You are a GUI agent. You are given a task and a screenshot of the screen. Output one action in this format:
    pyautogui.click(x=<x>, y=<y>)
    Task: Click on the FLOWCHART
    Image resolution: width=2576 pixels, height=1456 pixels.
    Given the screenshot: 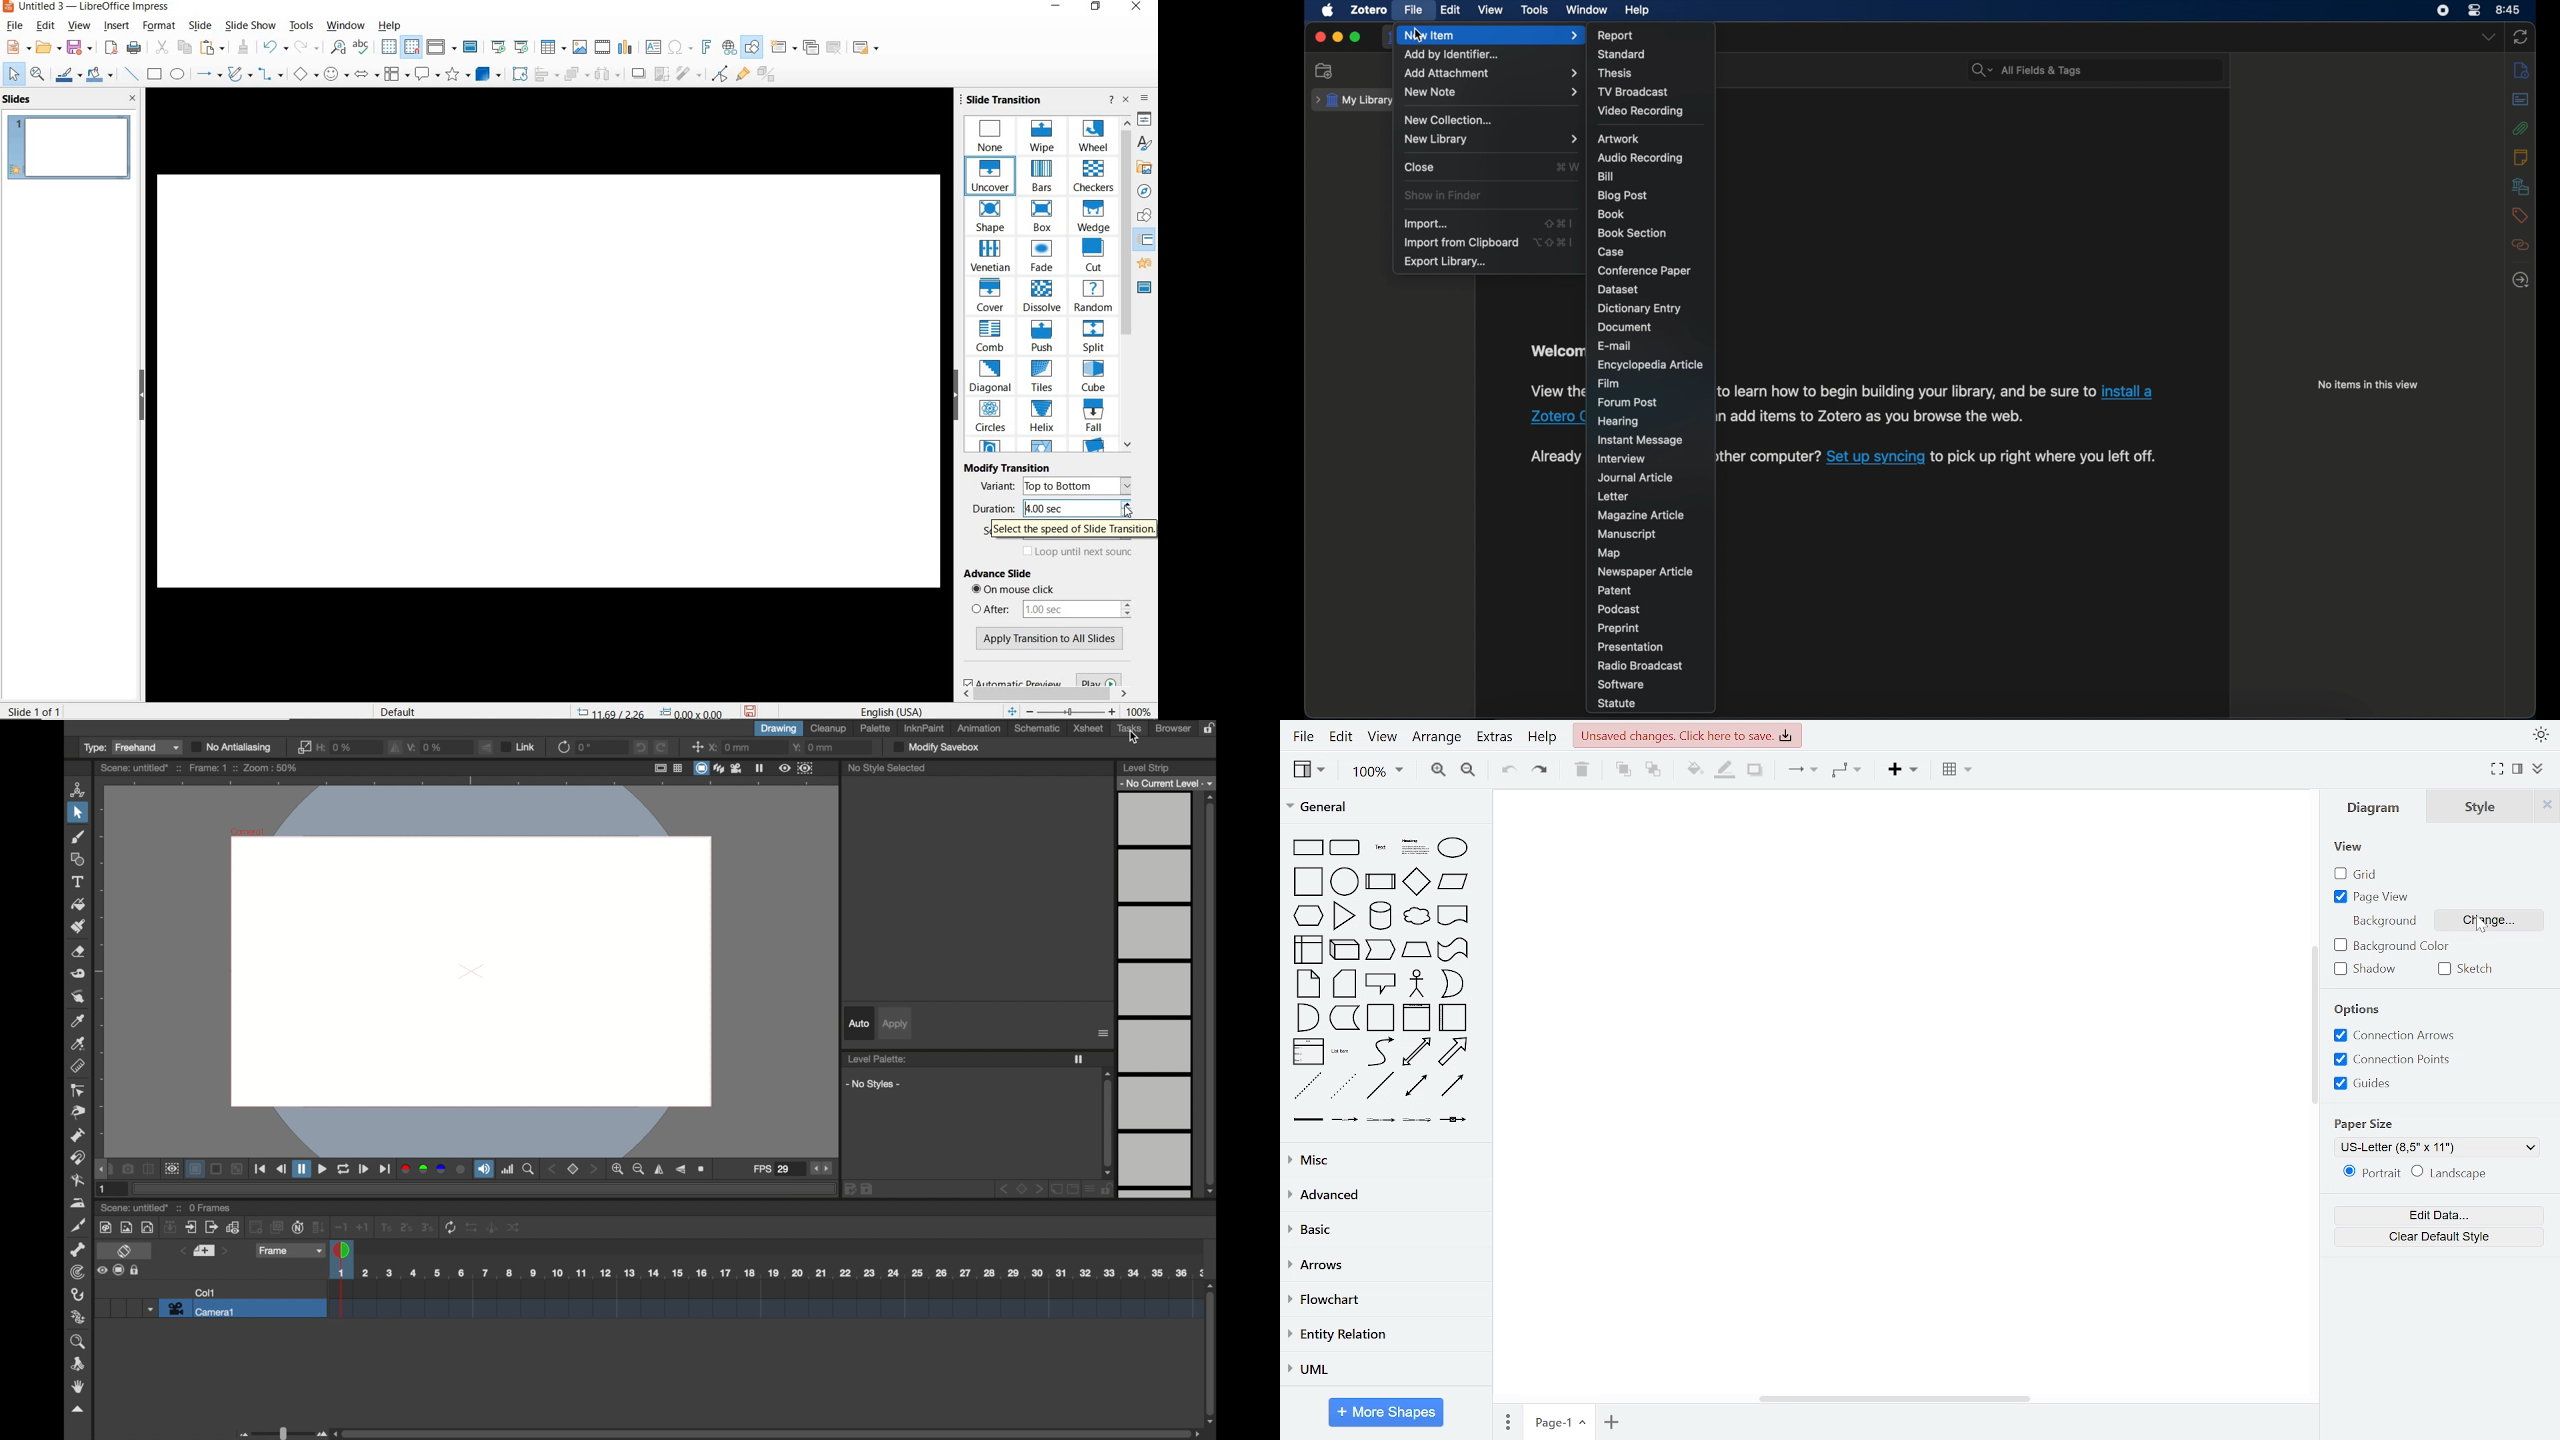 What is the action you would take?
    pyautogui.click(x=396, y=76)
    